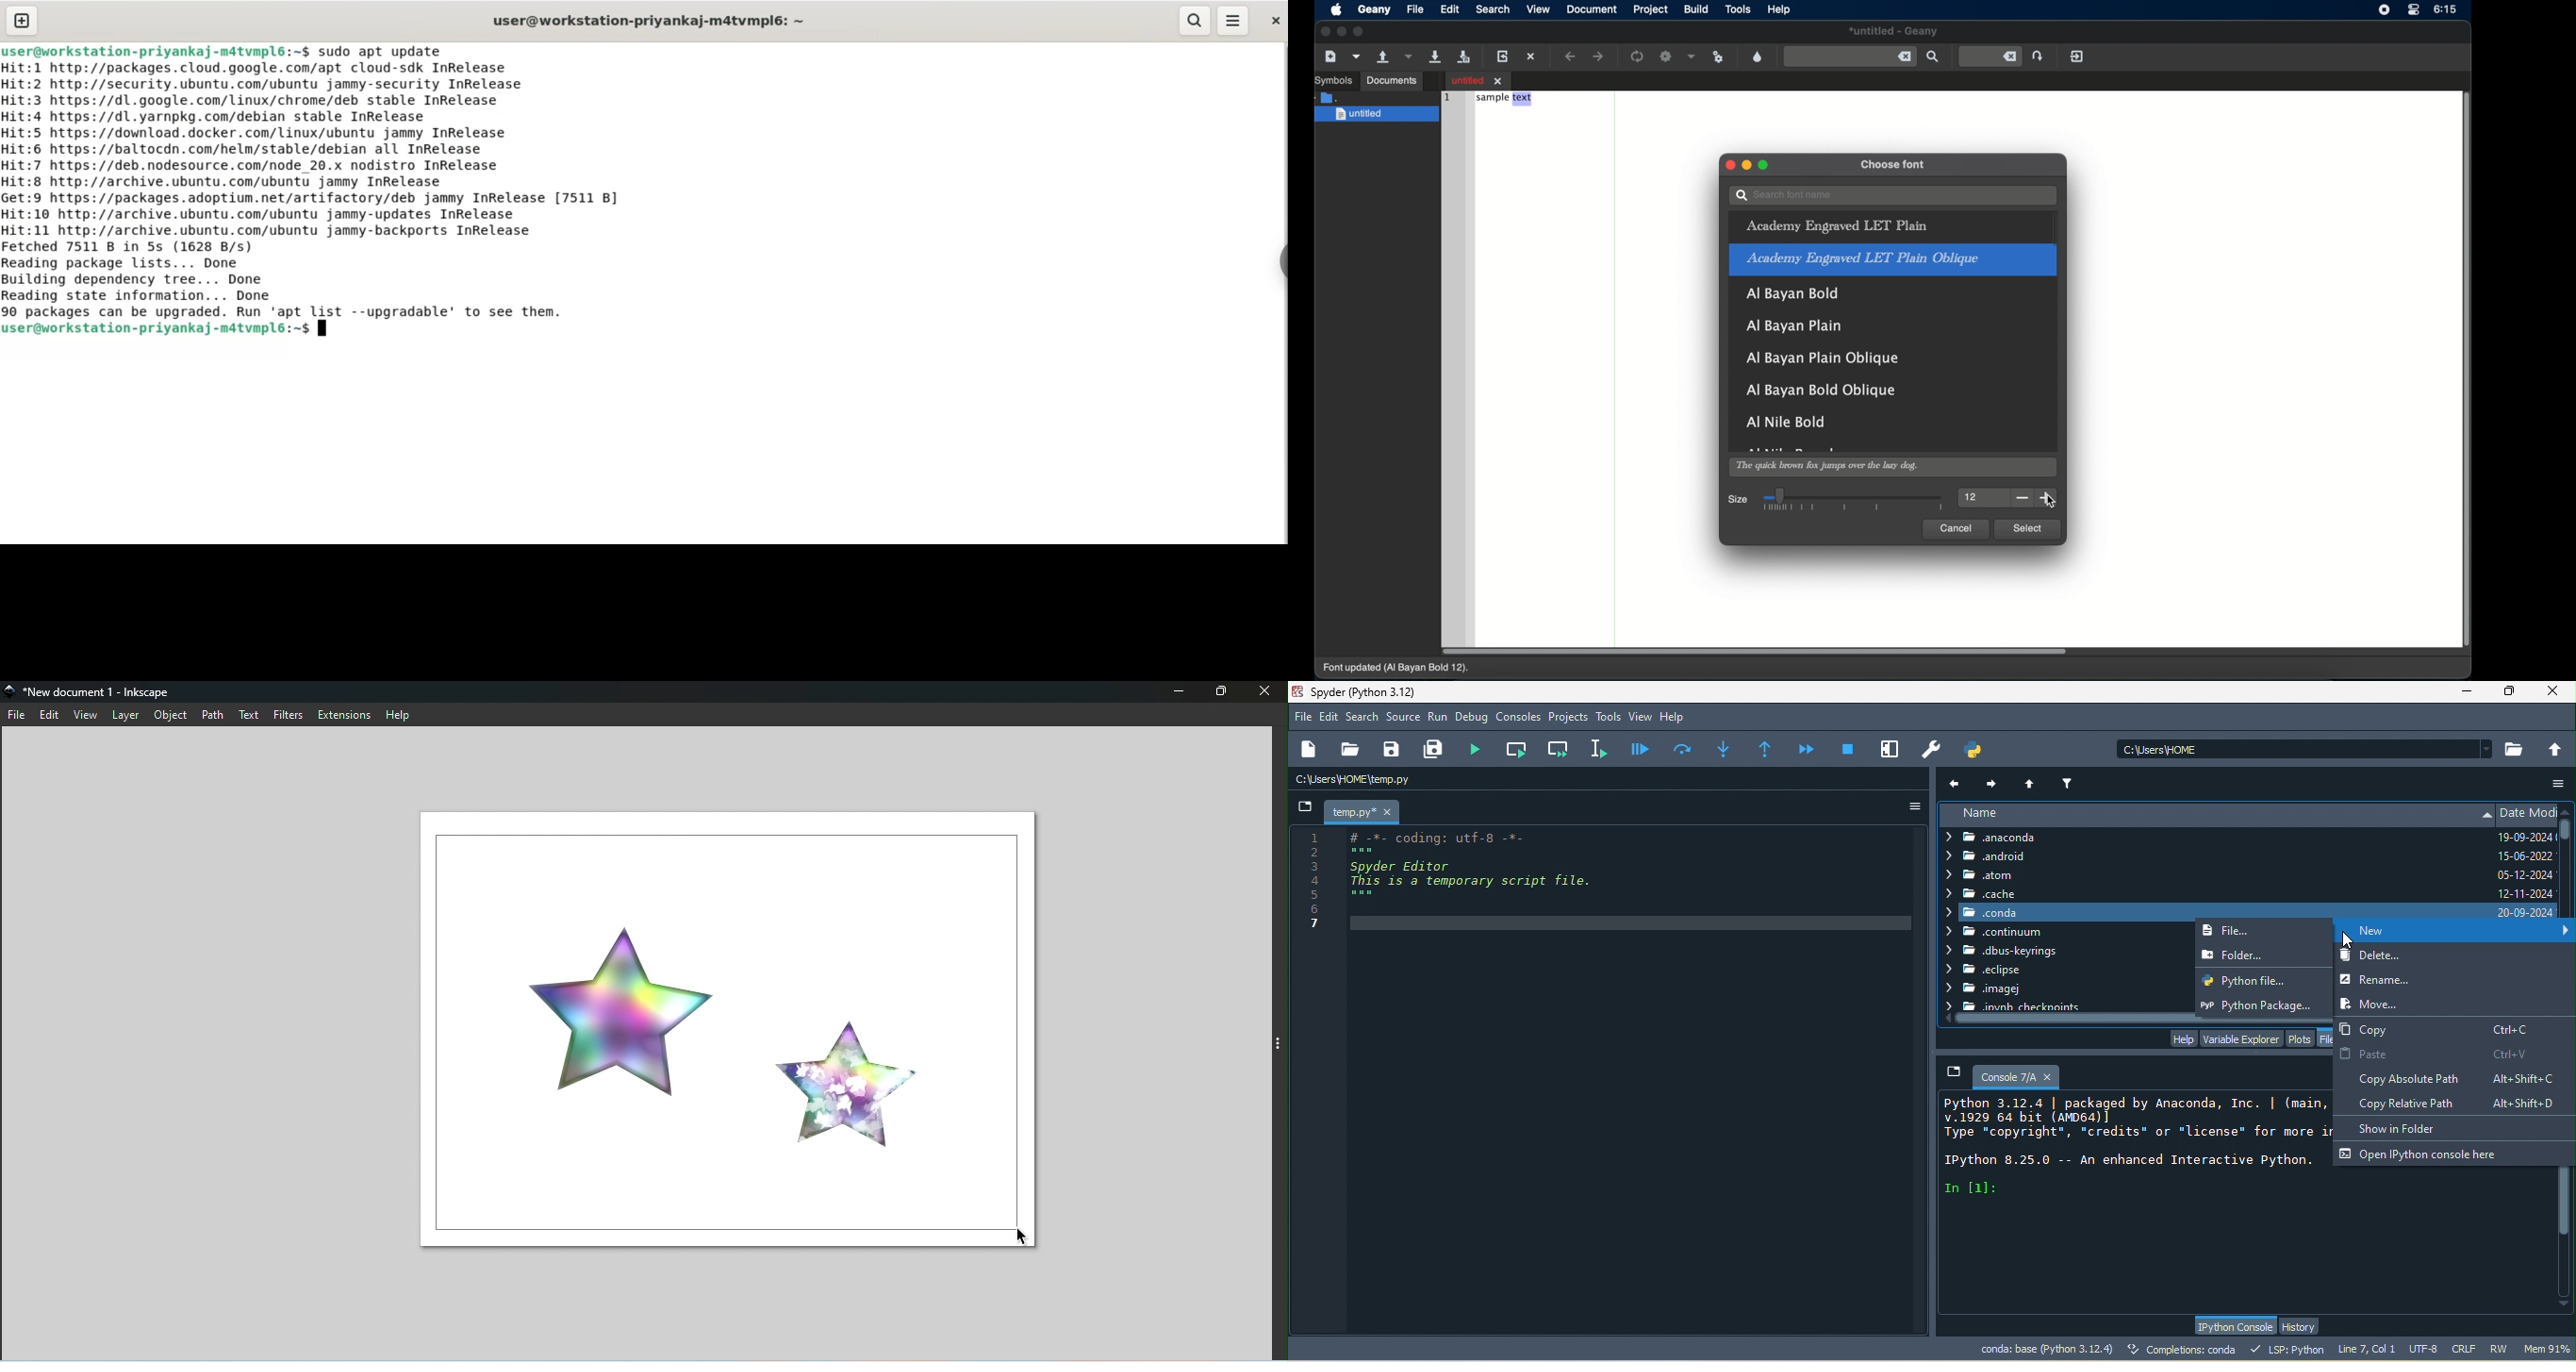 This screenshot has width=2576, height=1372. Describe the element at coordinates (1933, 750) in the screenshot. I see `preferences` at that location.